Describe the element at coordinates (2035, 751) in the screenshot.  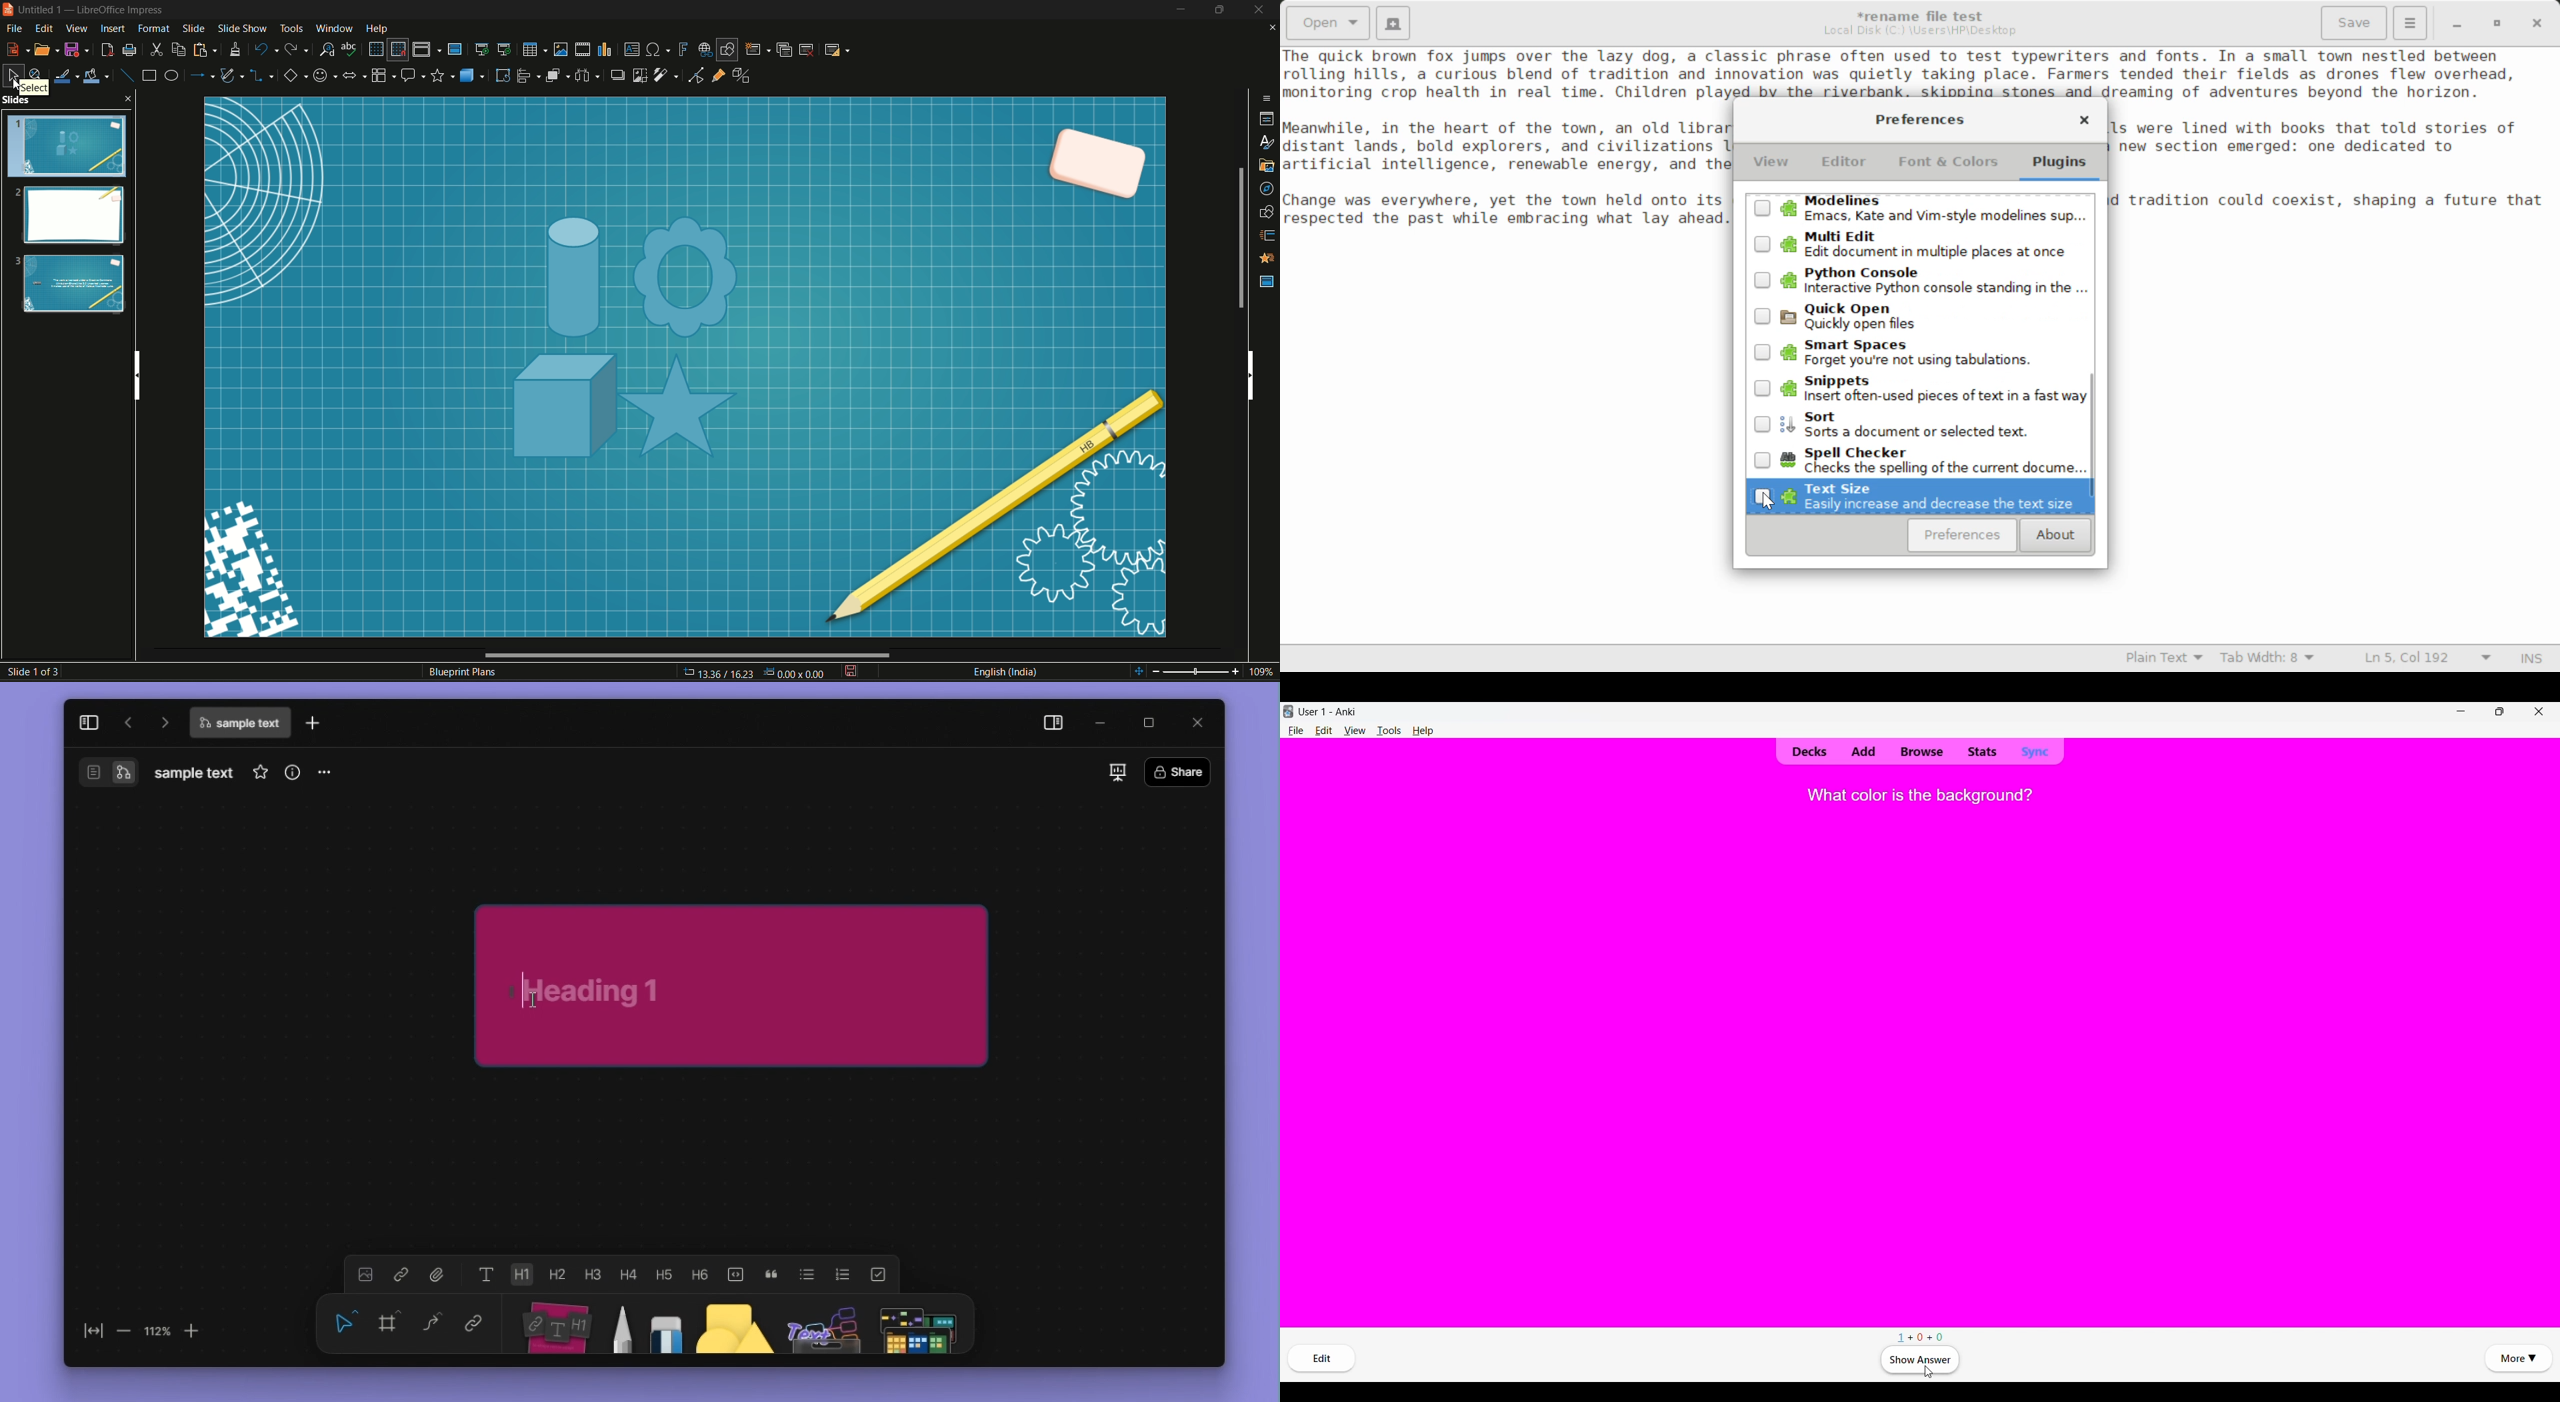
I see `Sync` at that location.